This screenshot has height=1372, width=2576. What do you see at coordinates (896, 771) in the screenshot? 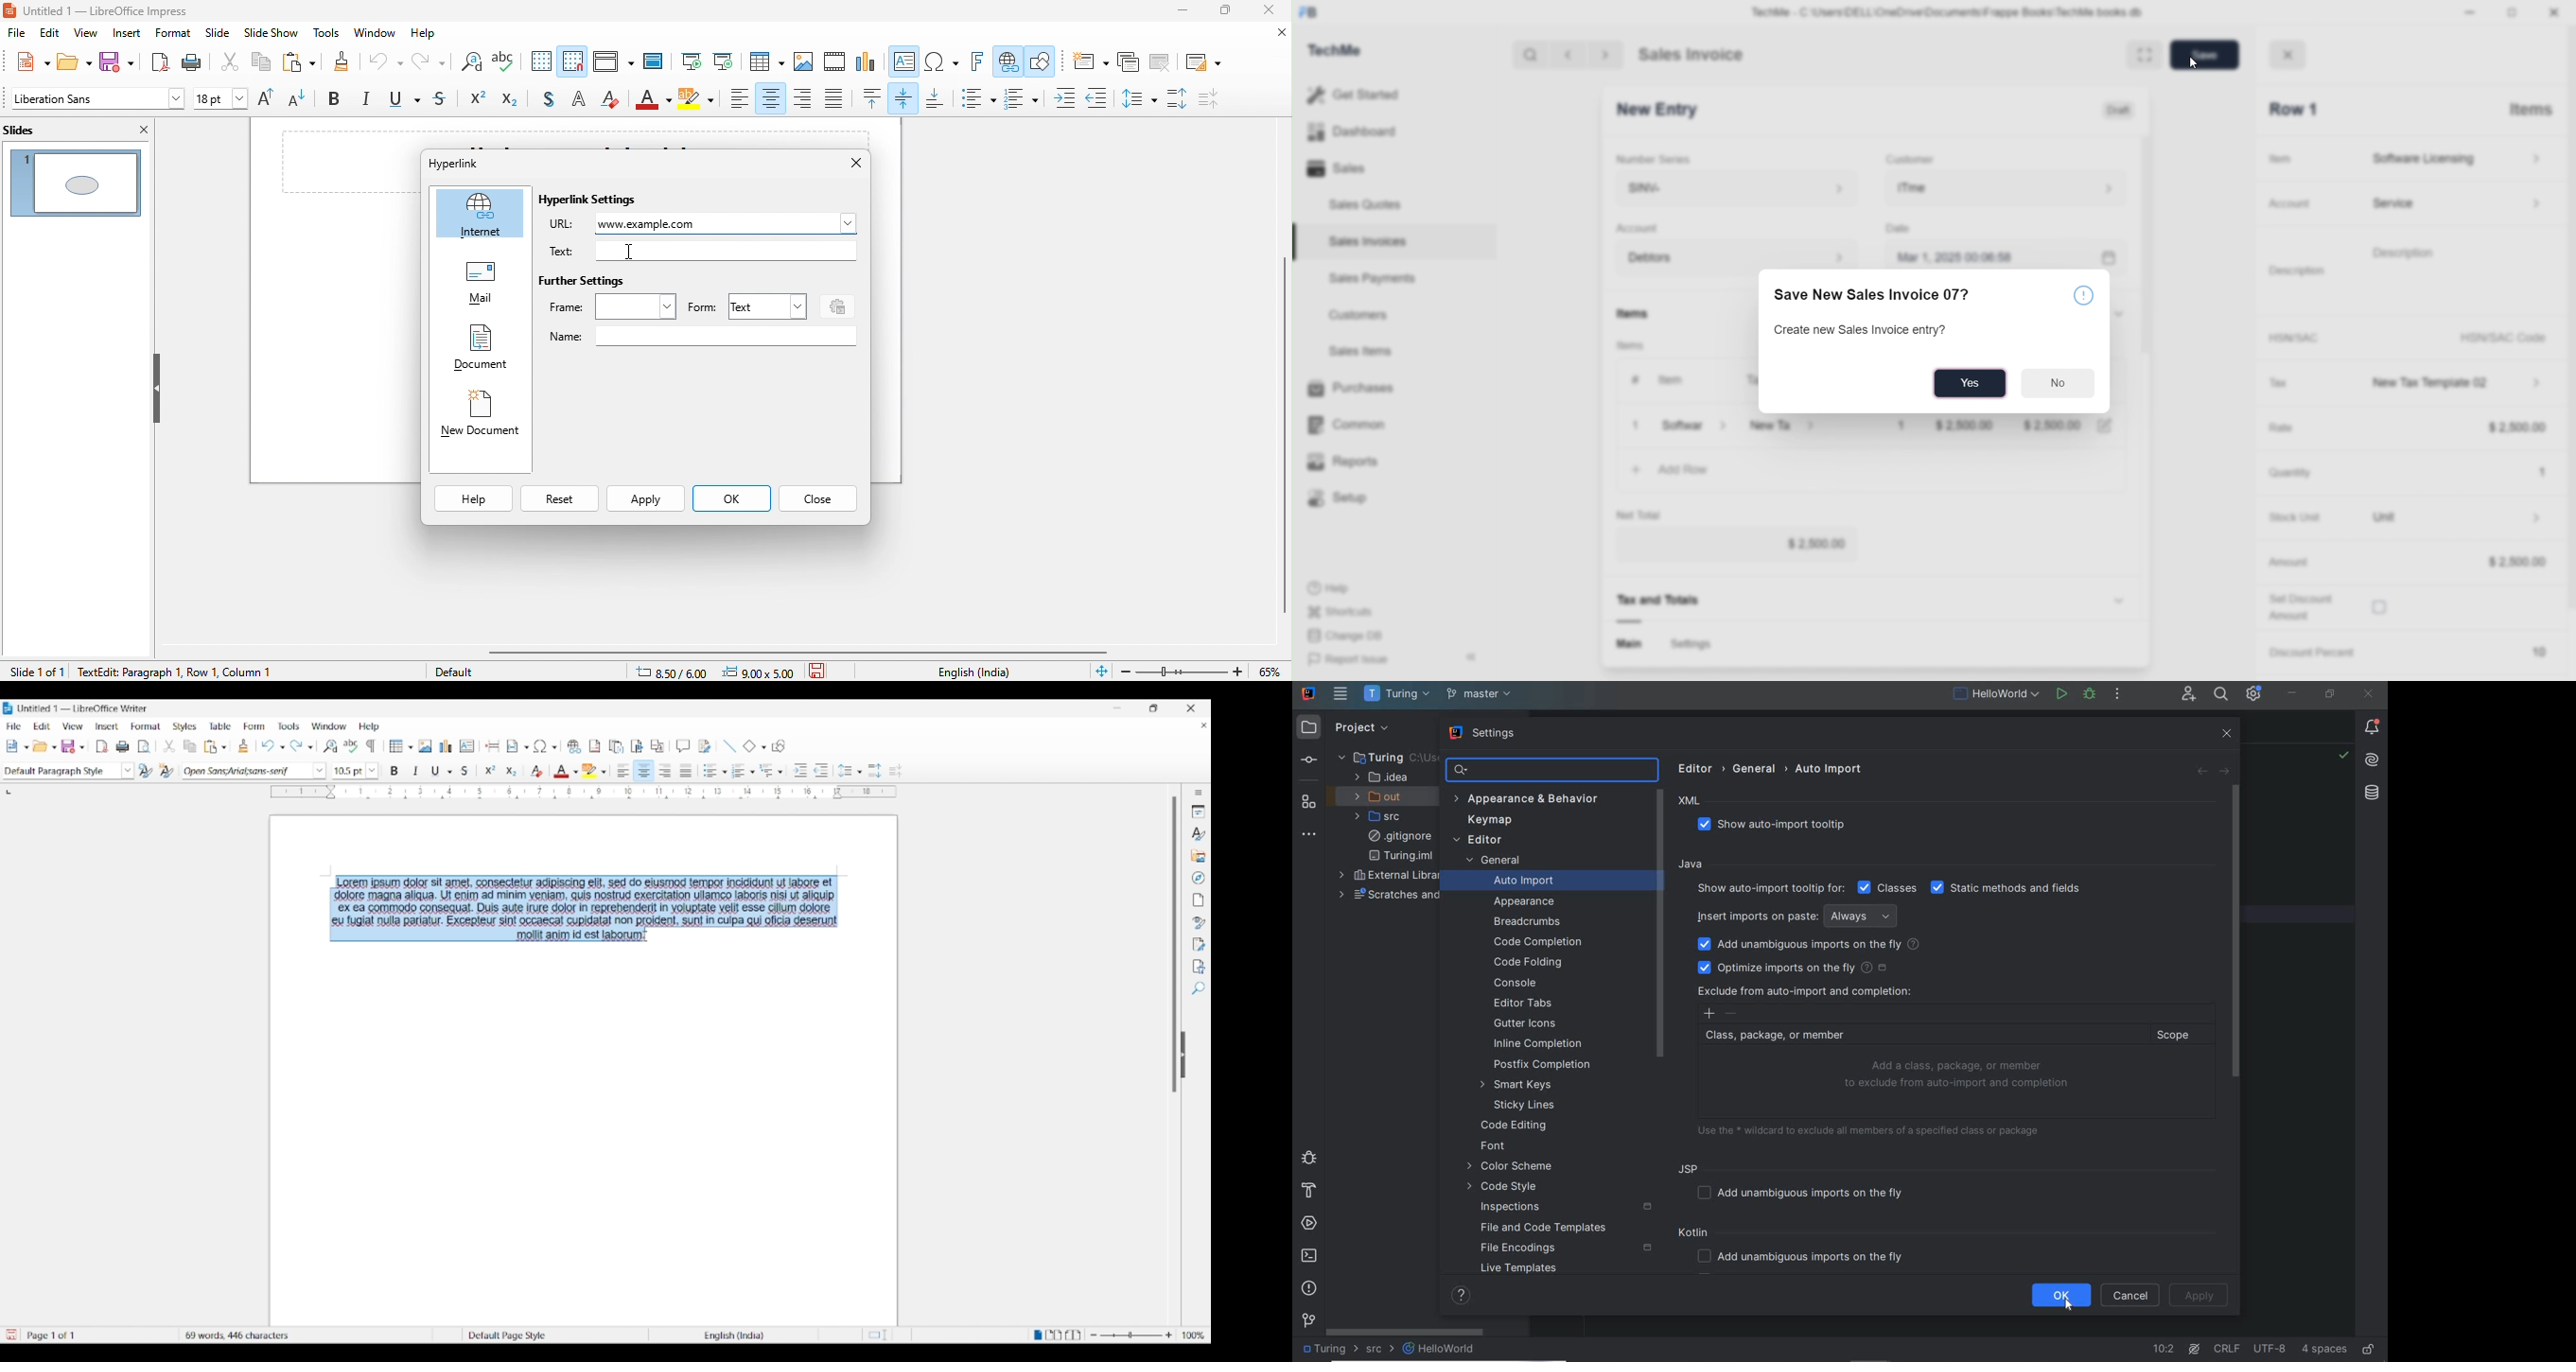
I see `Decrease line spacing` at bounding box center [896, 771].